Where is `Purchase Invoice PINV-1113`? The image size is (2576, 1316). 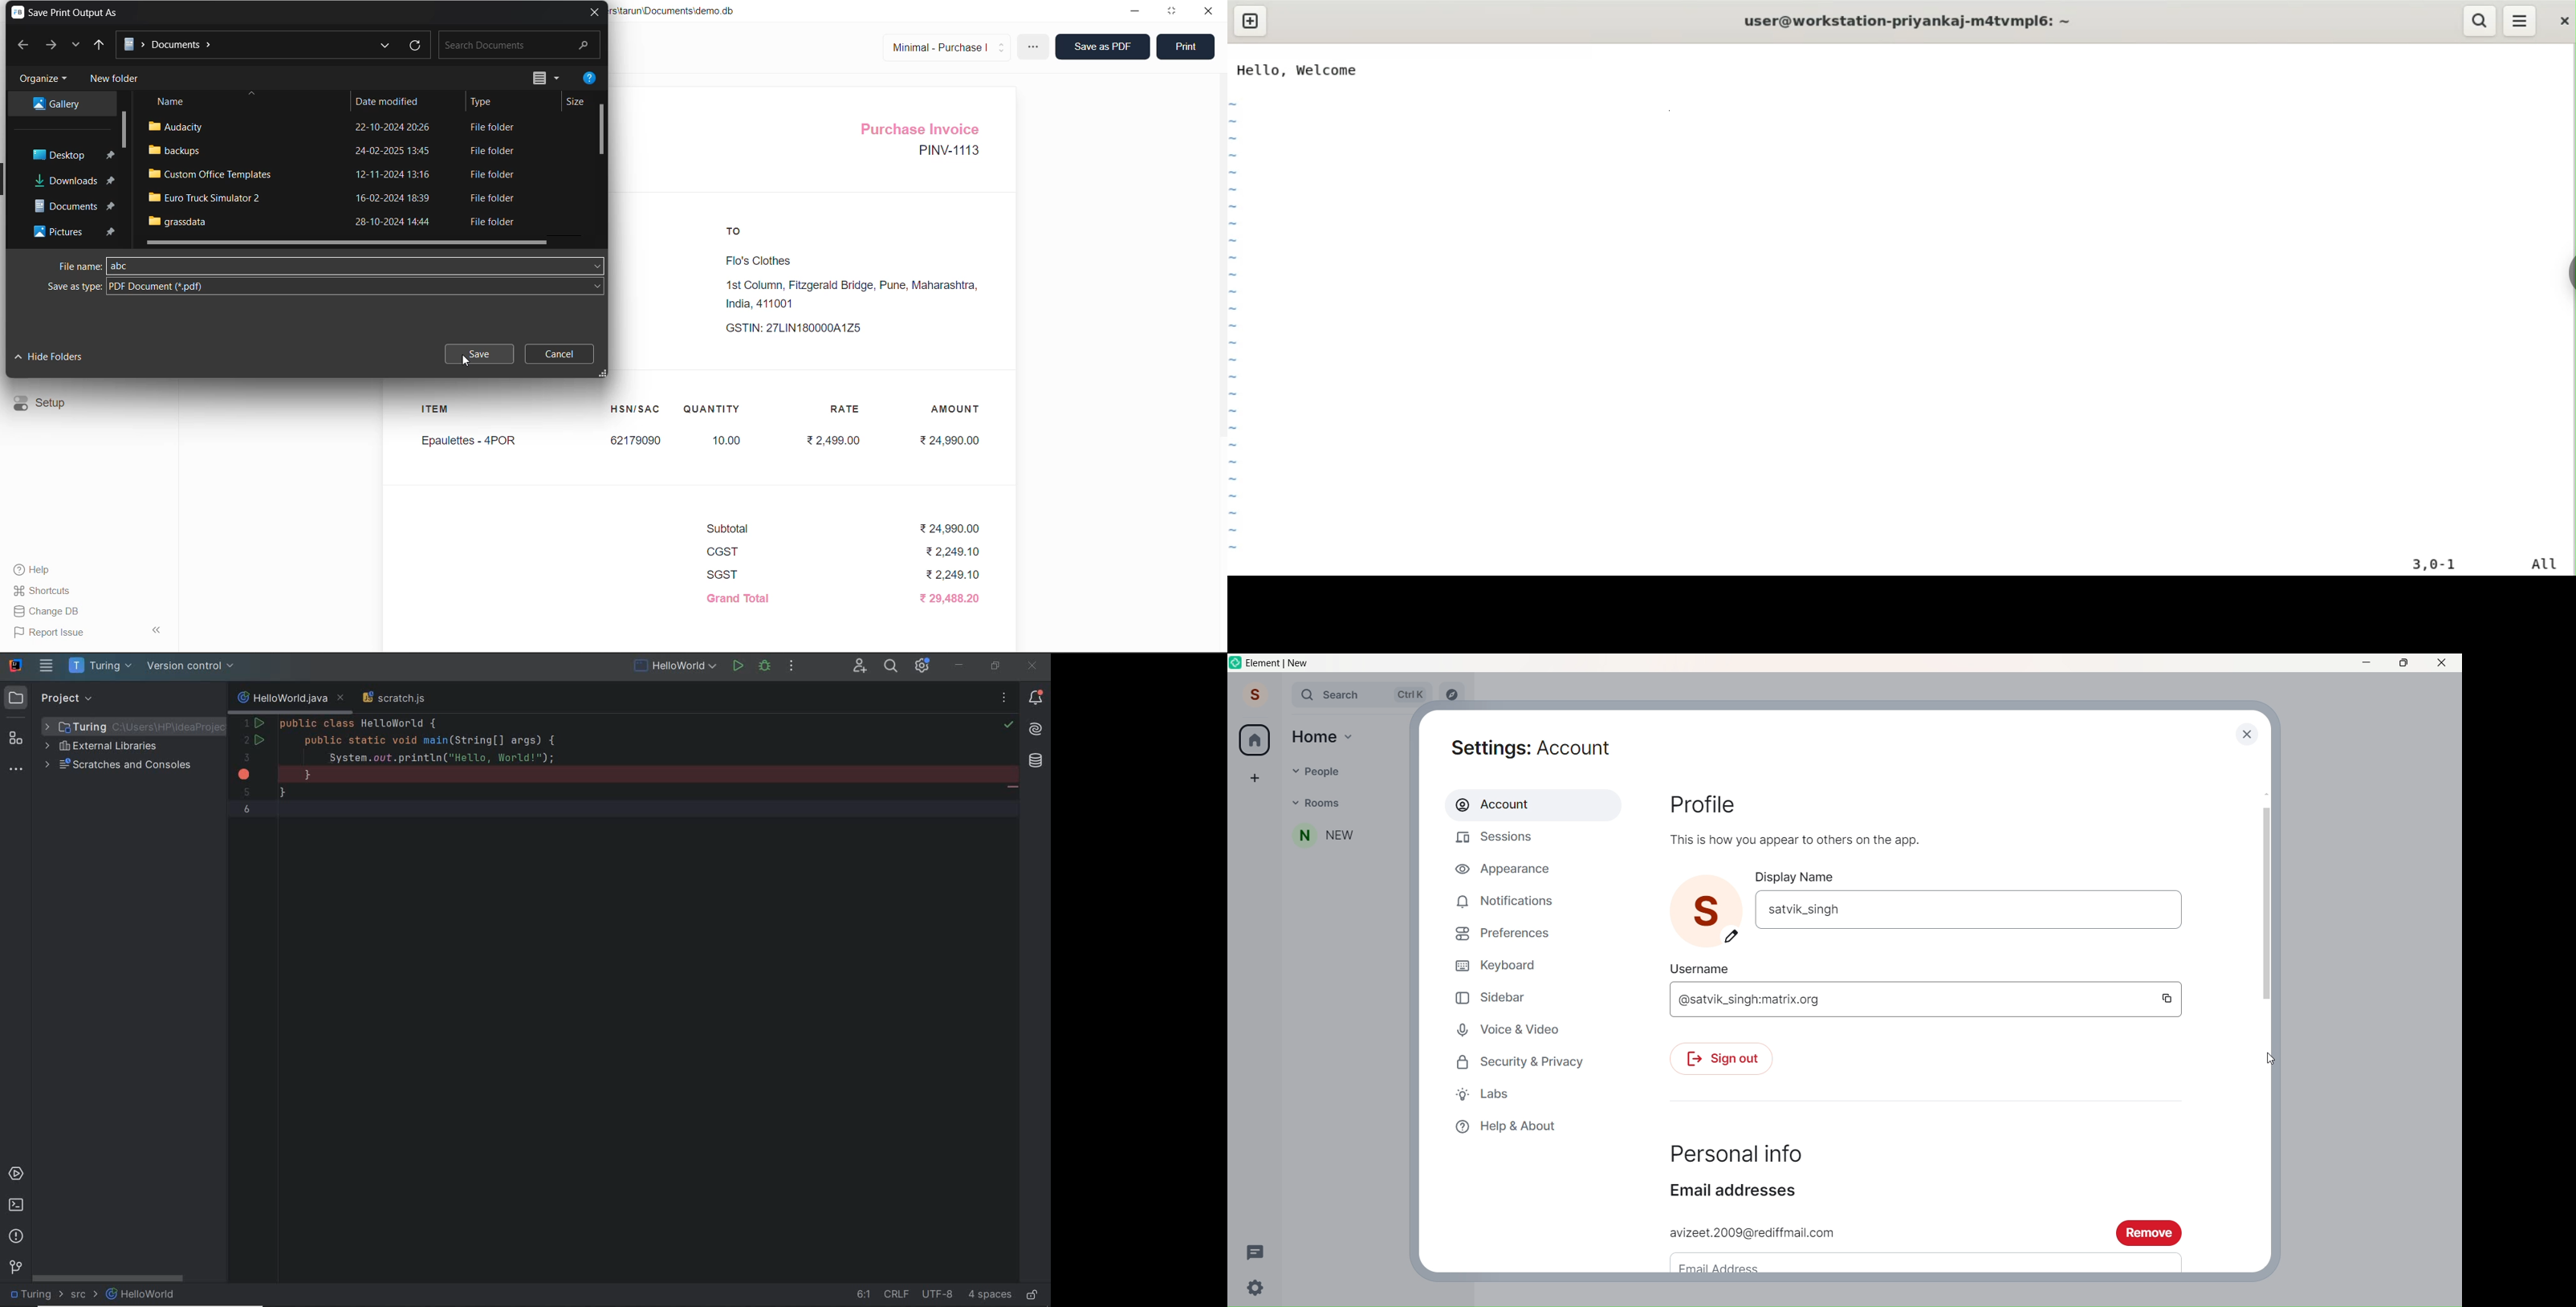 Purchase Invoice PINV-1113 is located at coordinates (926, 141).